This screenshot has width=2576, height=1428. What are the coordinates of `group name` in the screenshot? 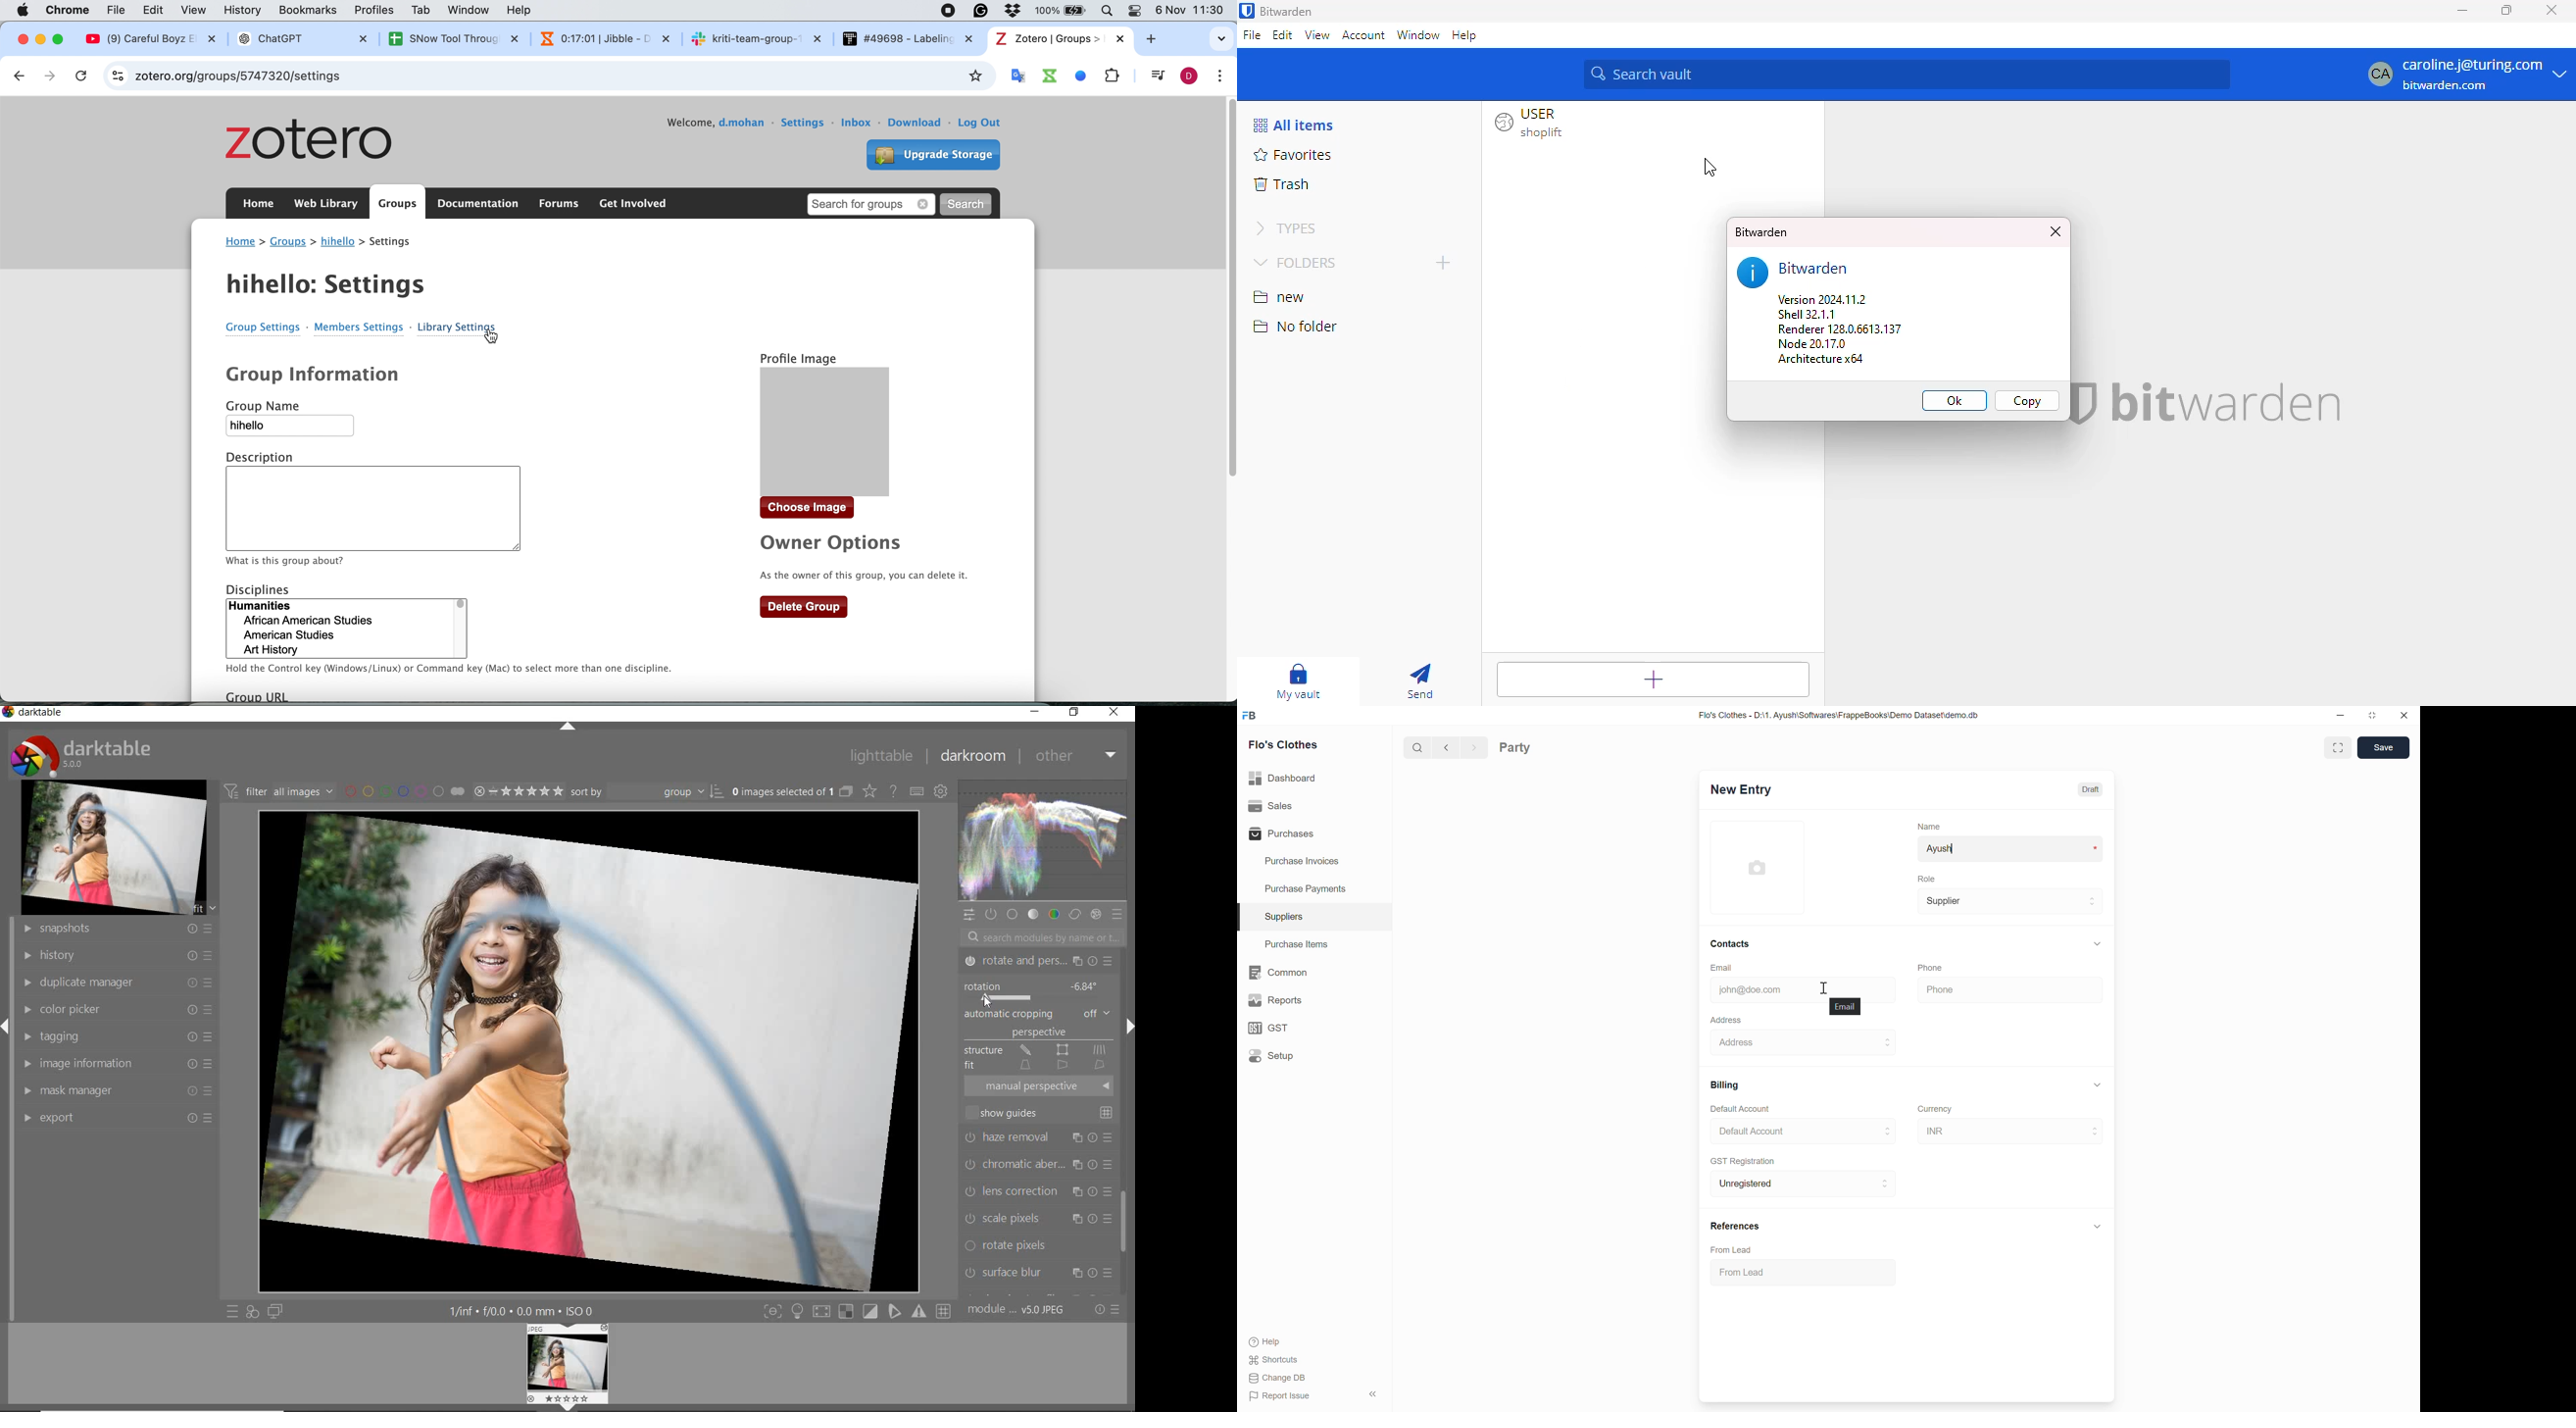 It's located at (337, 242).